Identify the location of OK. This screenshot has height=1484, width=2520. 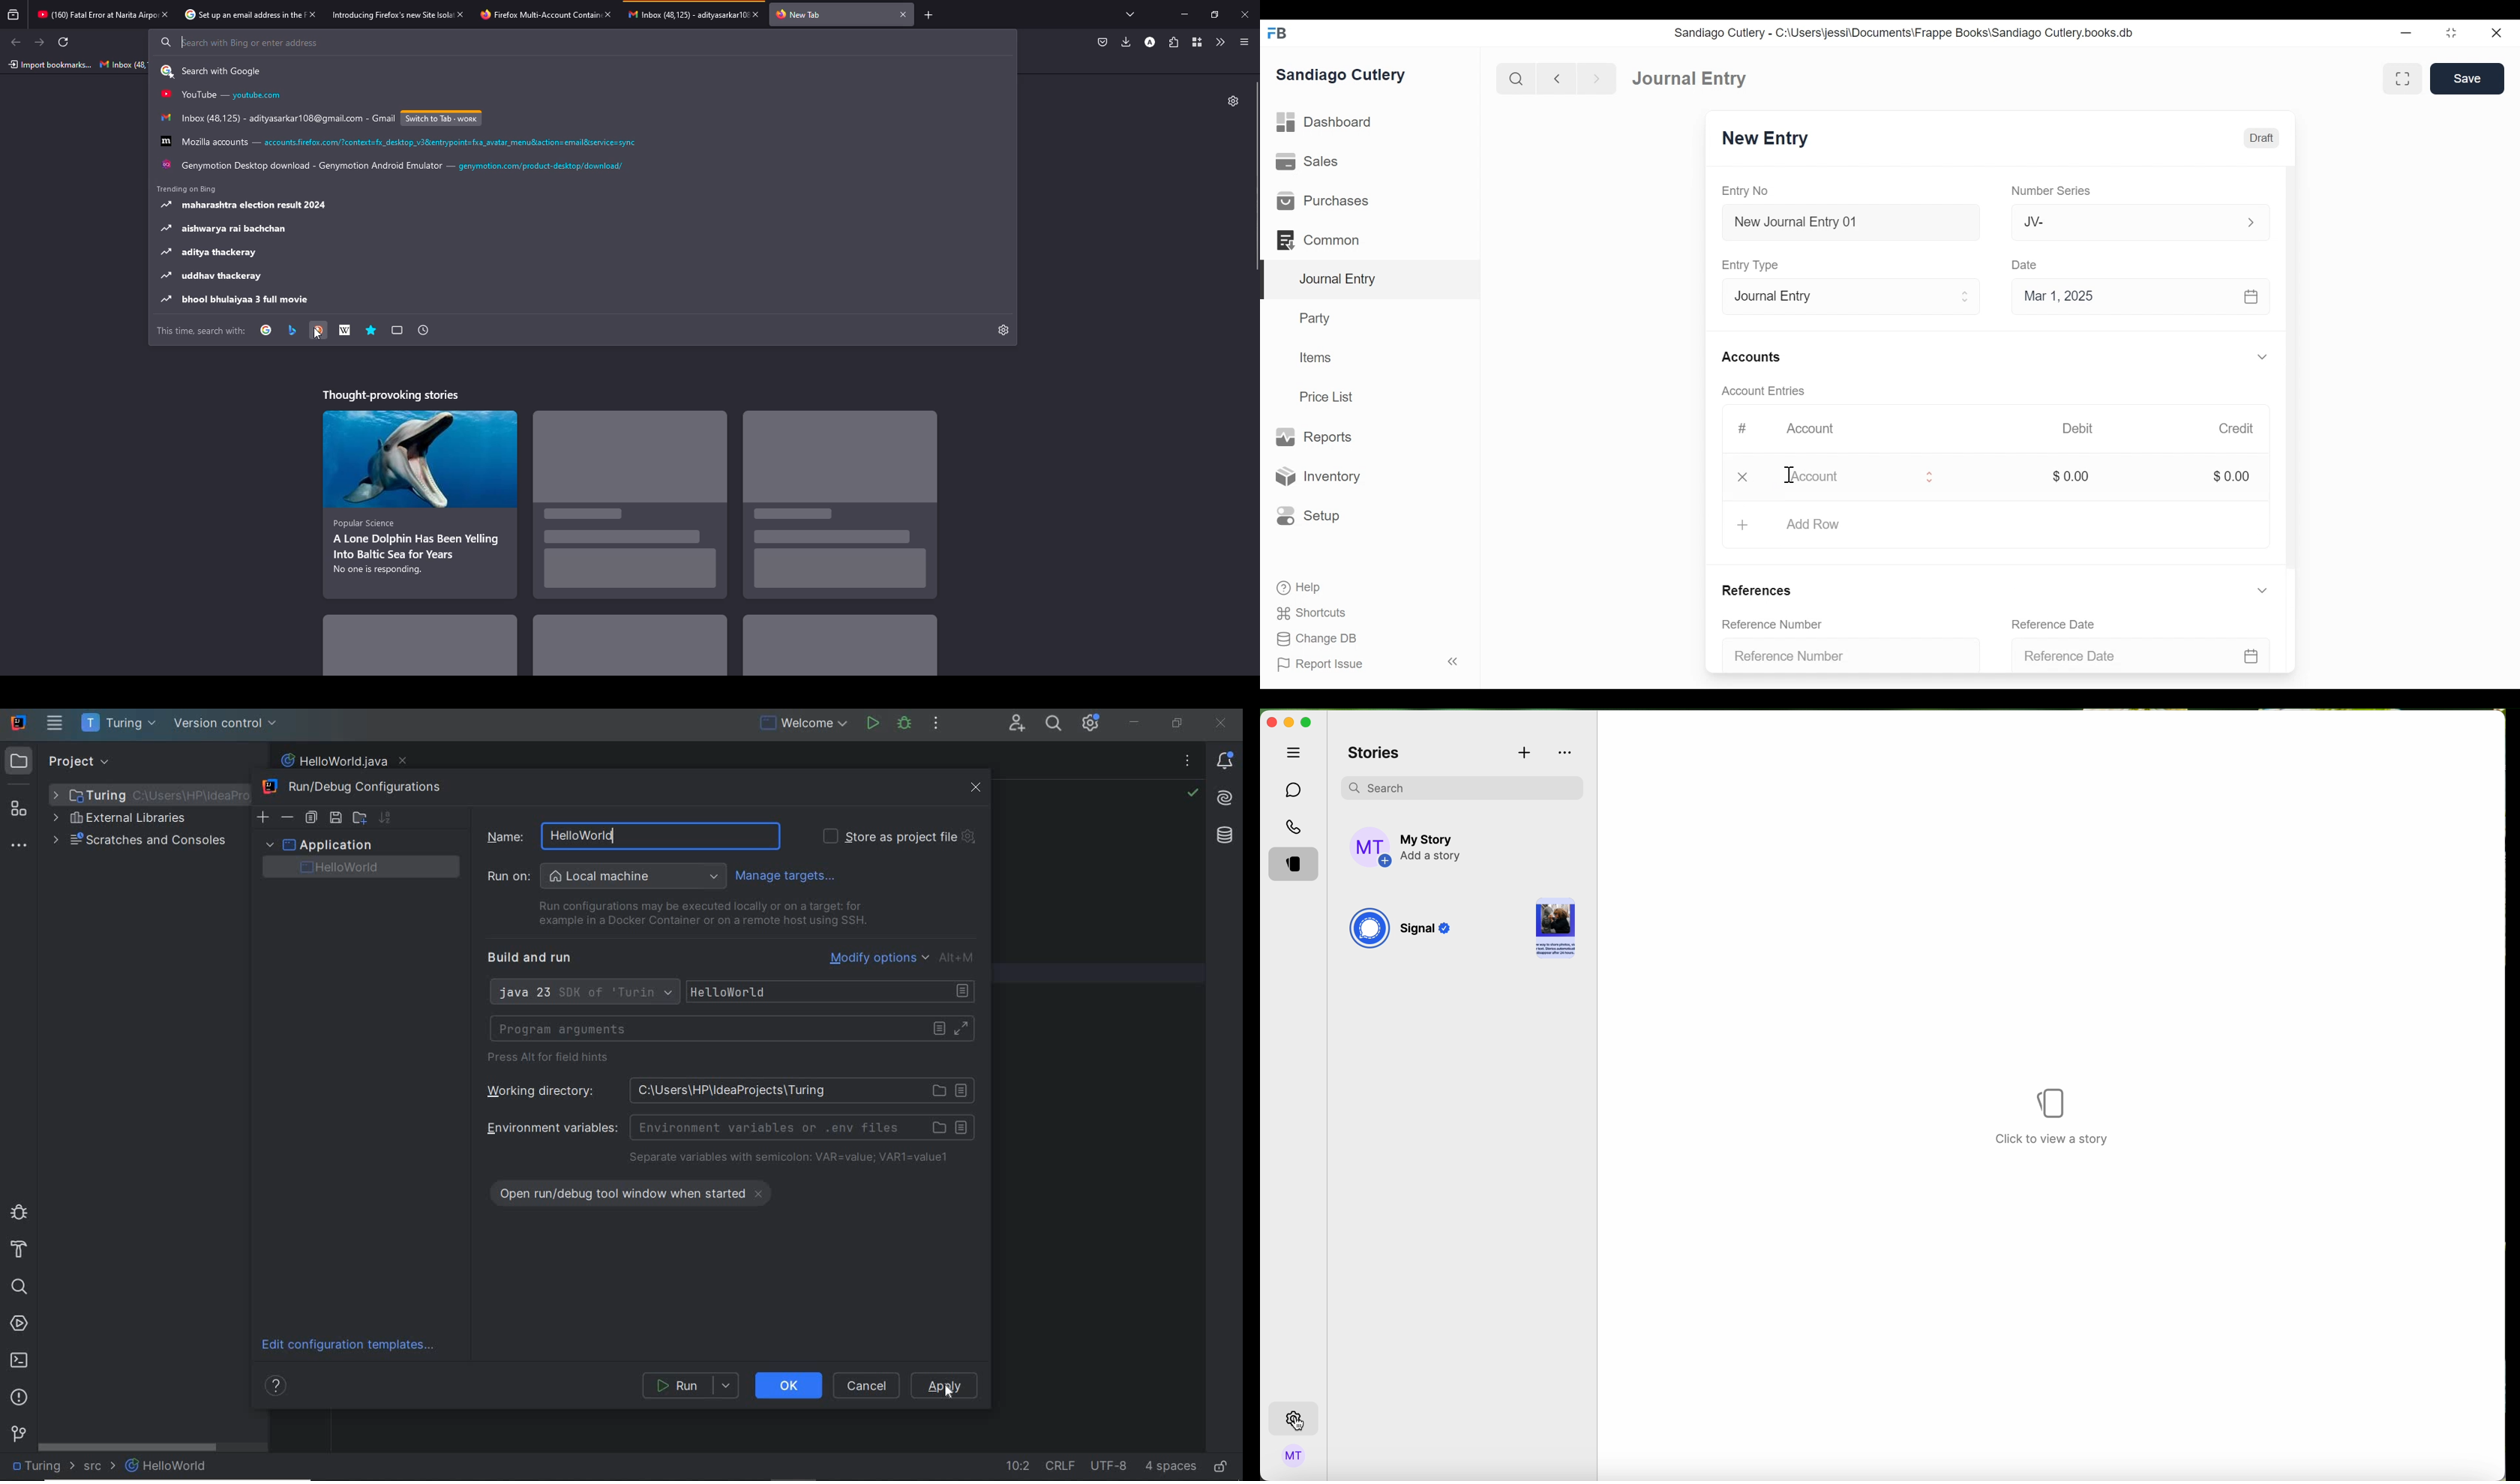
(789, 1385).